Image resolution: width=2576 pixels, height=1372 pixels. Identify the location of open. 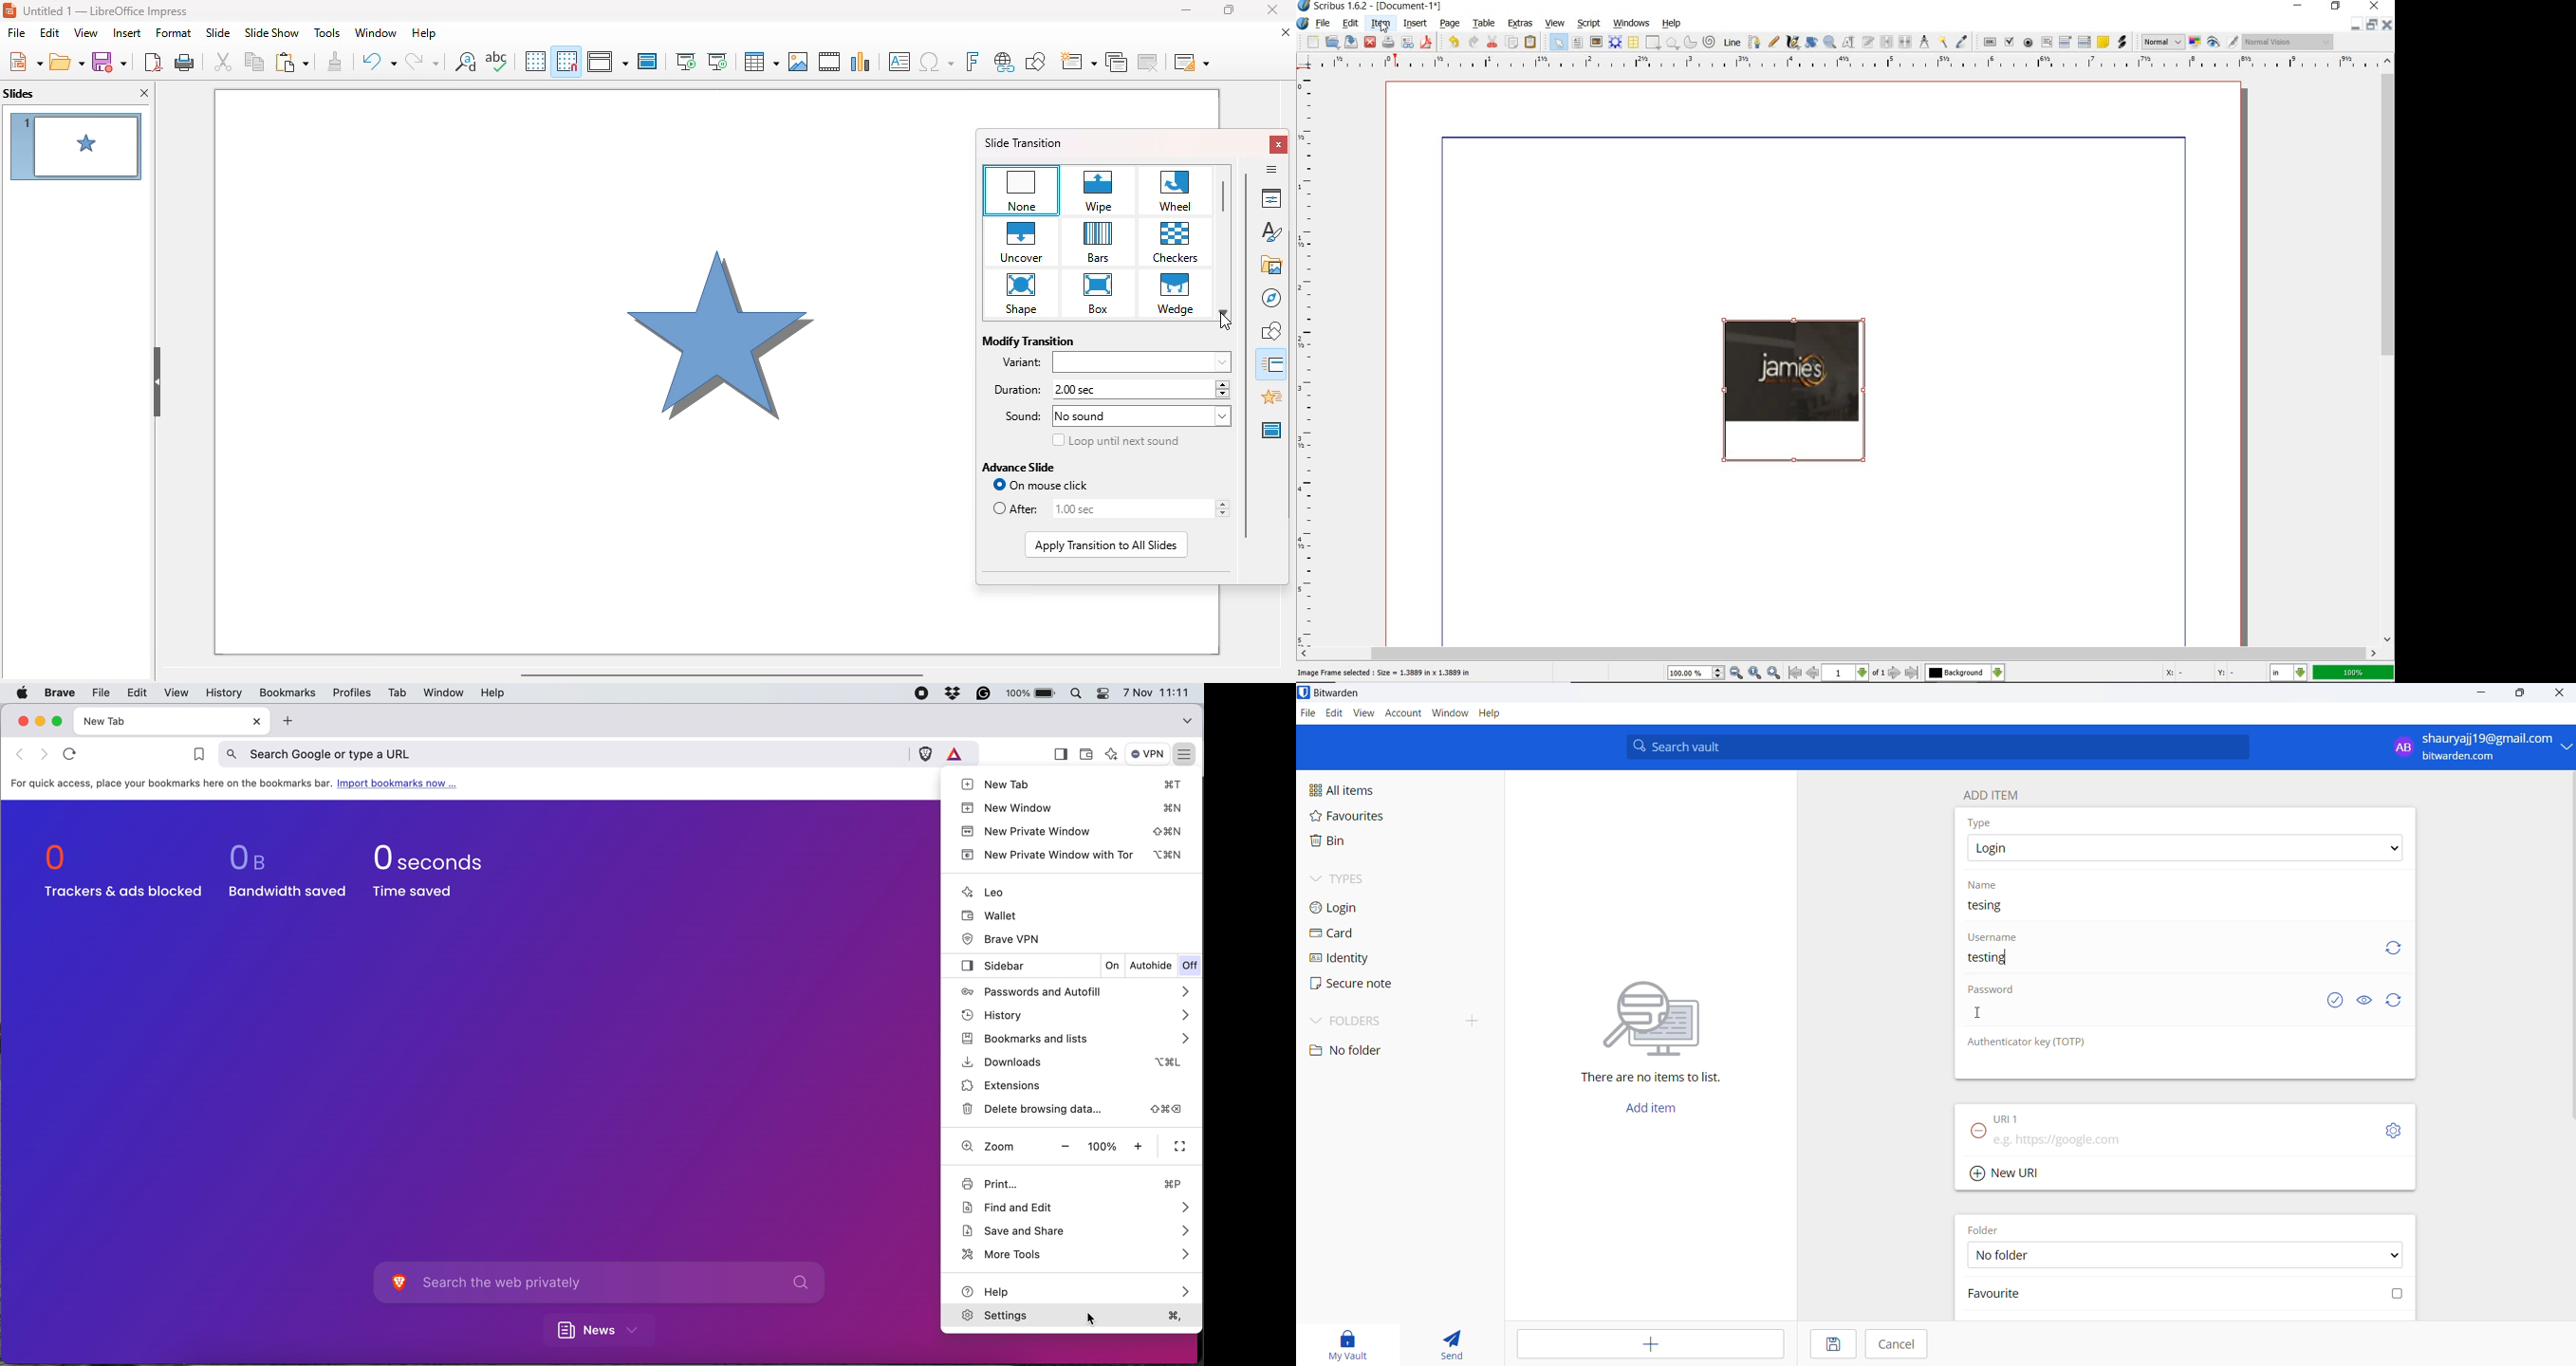
(1331, 41).